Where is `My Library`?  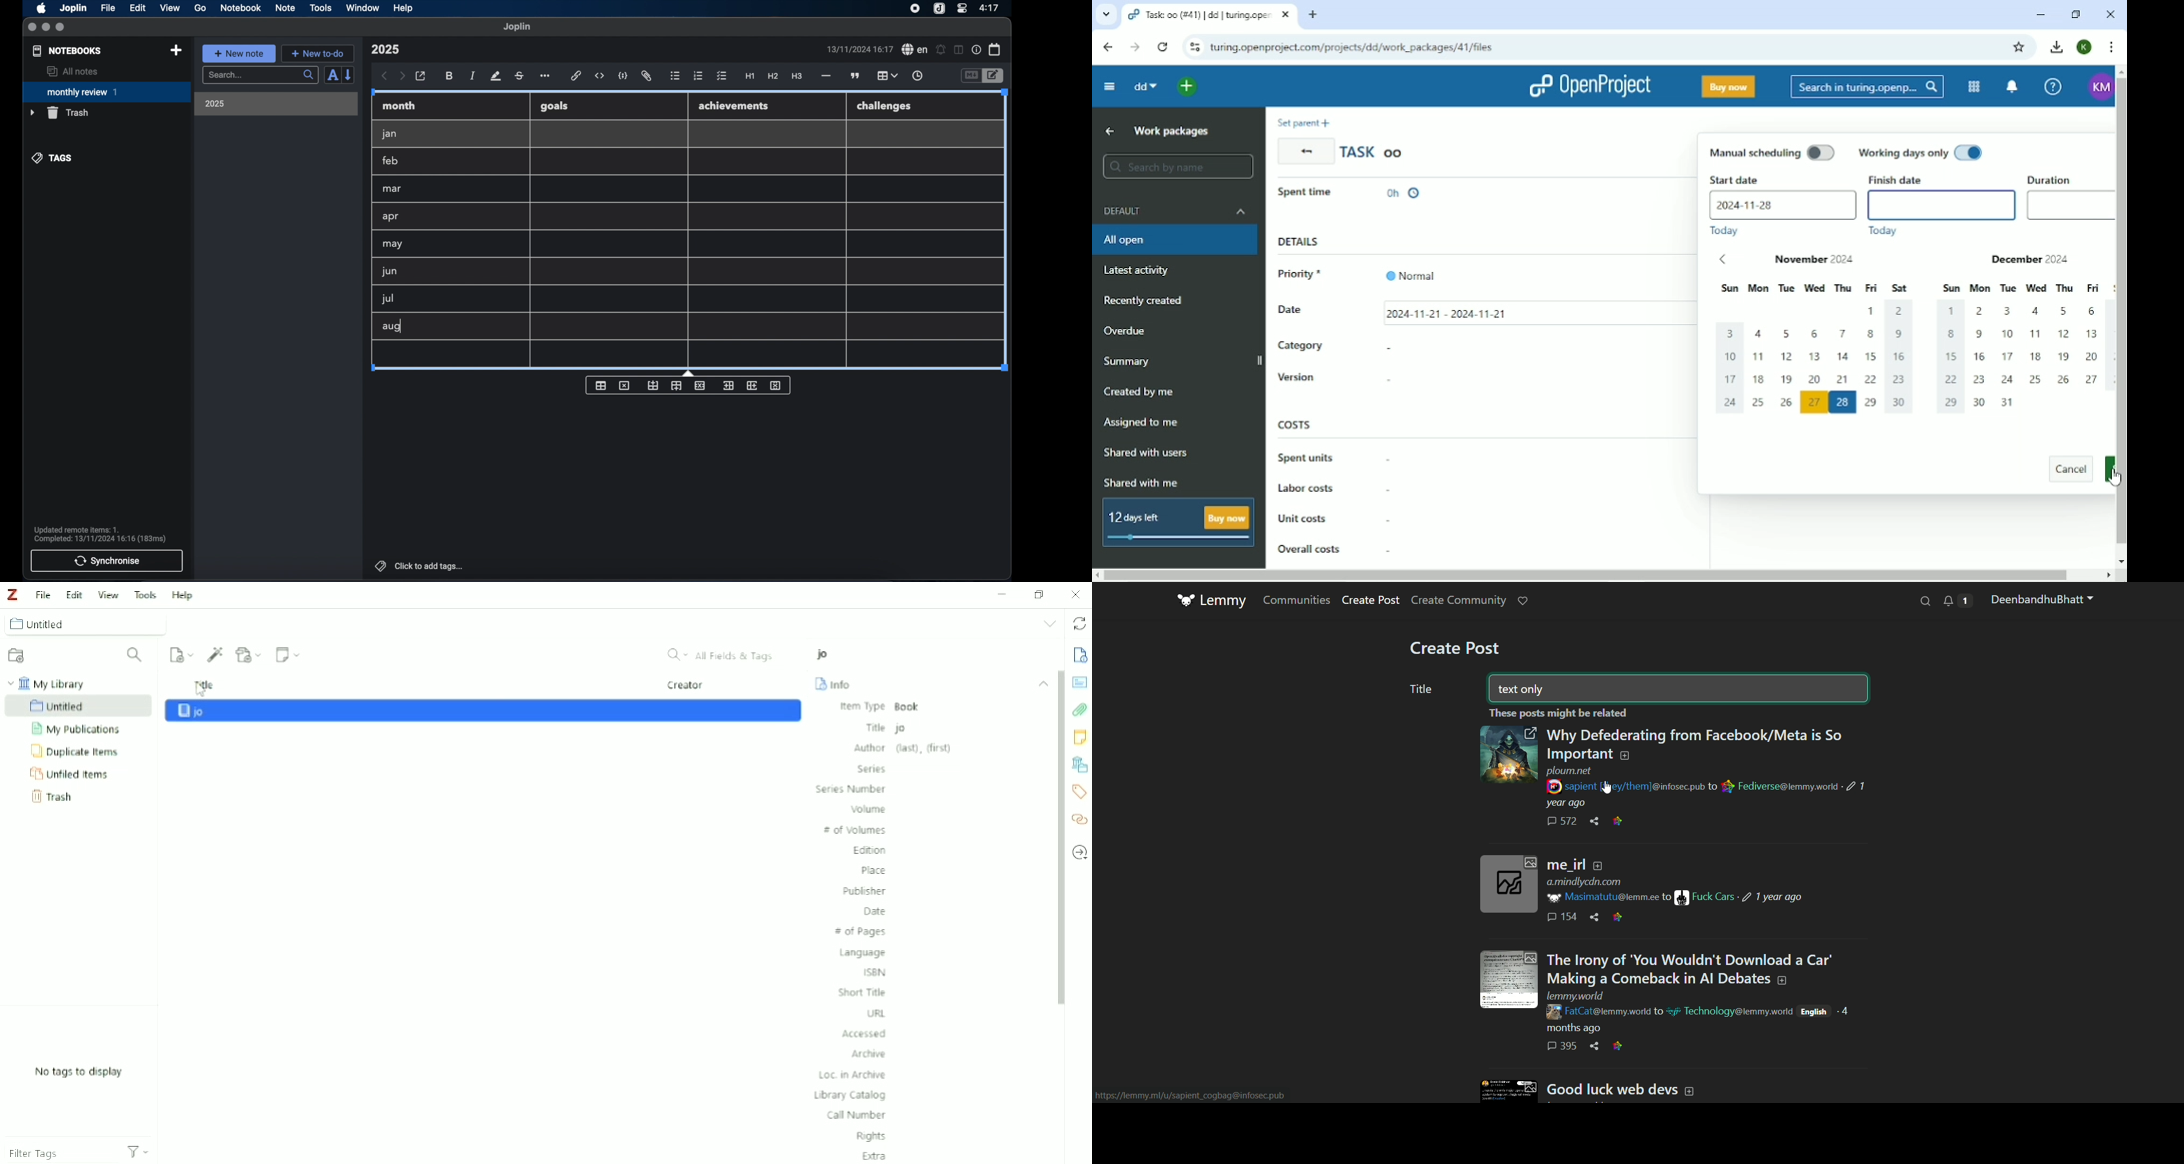 My Library is located at coordinates (51, 683).